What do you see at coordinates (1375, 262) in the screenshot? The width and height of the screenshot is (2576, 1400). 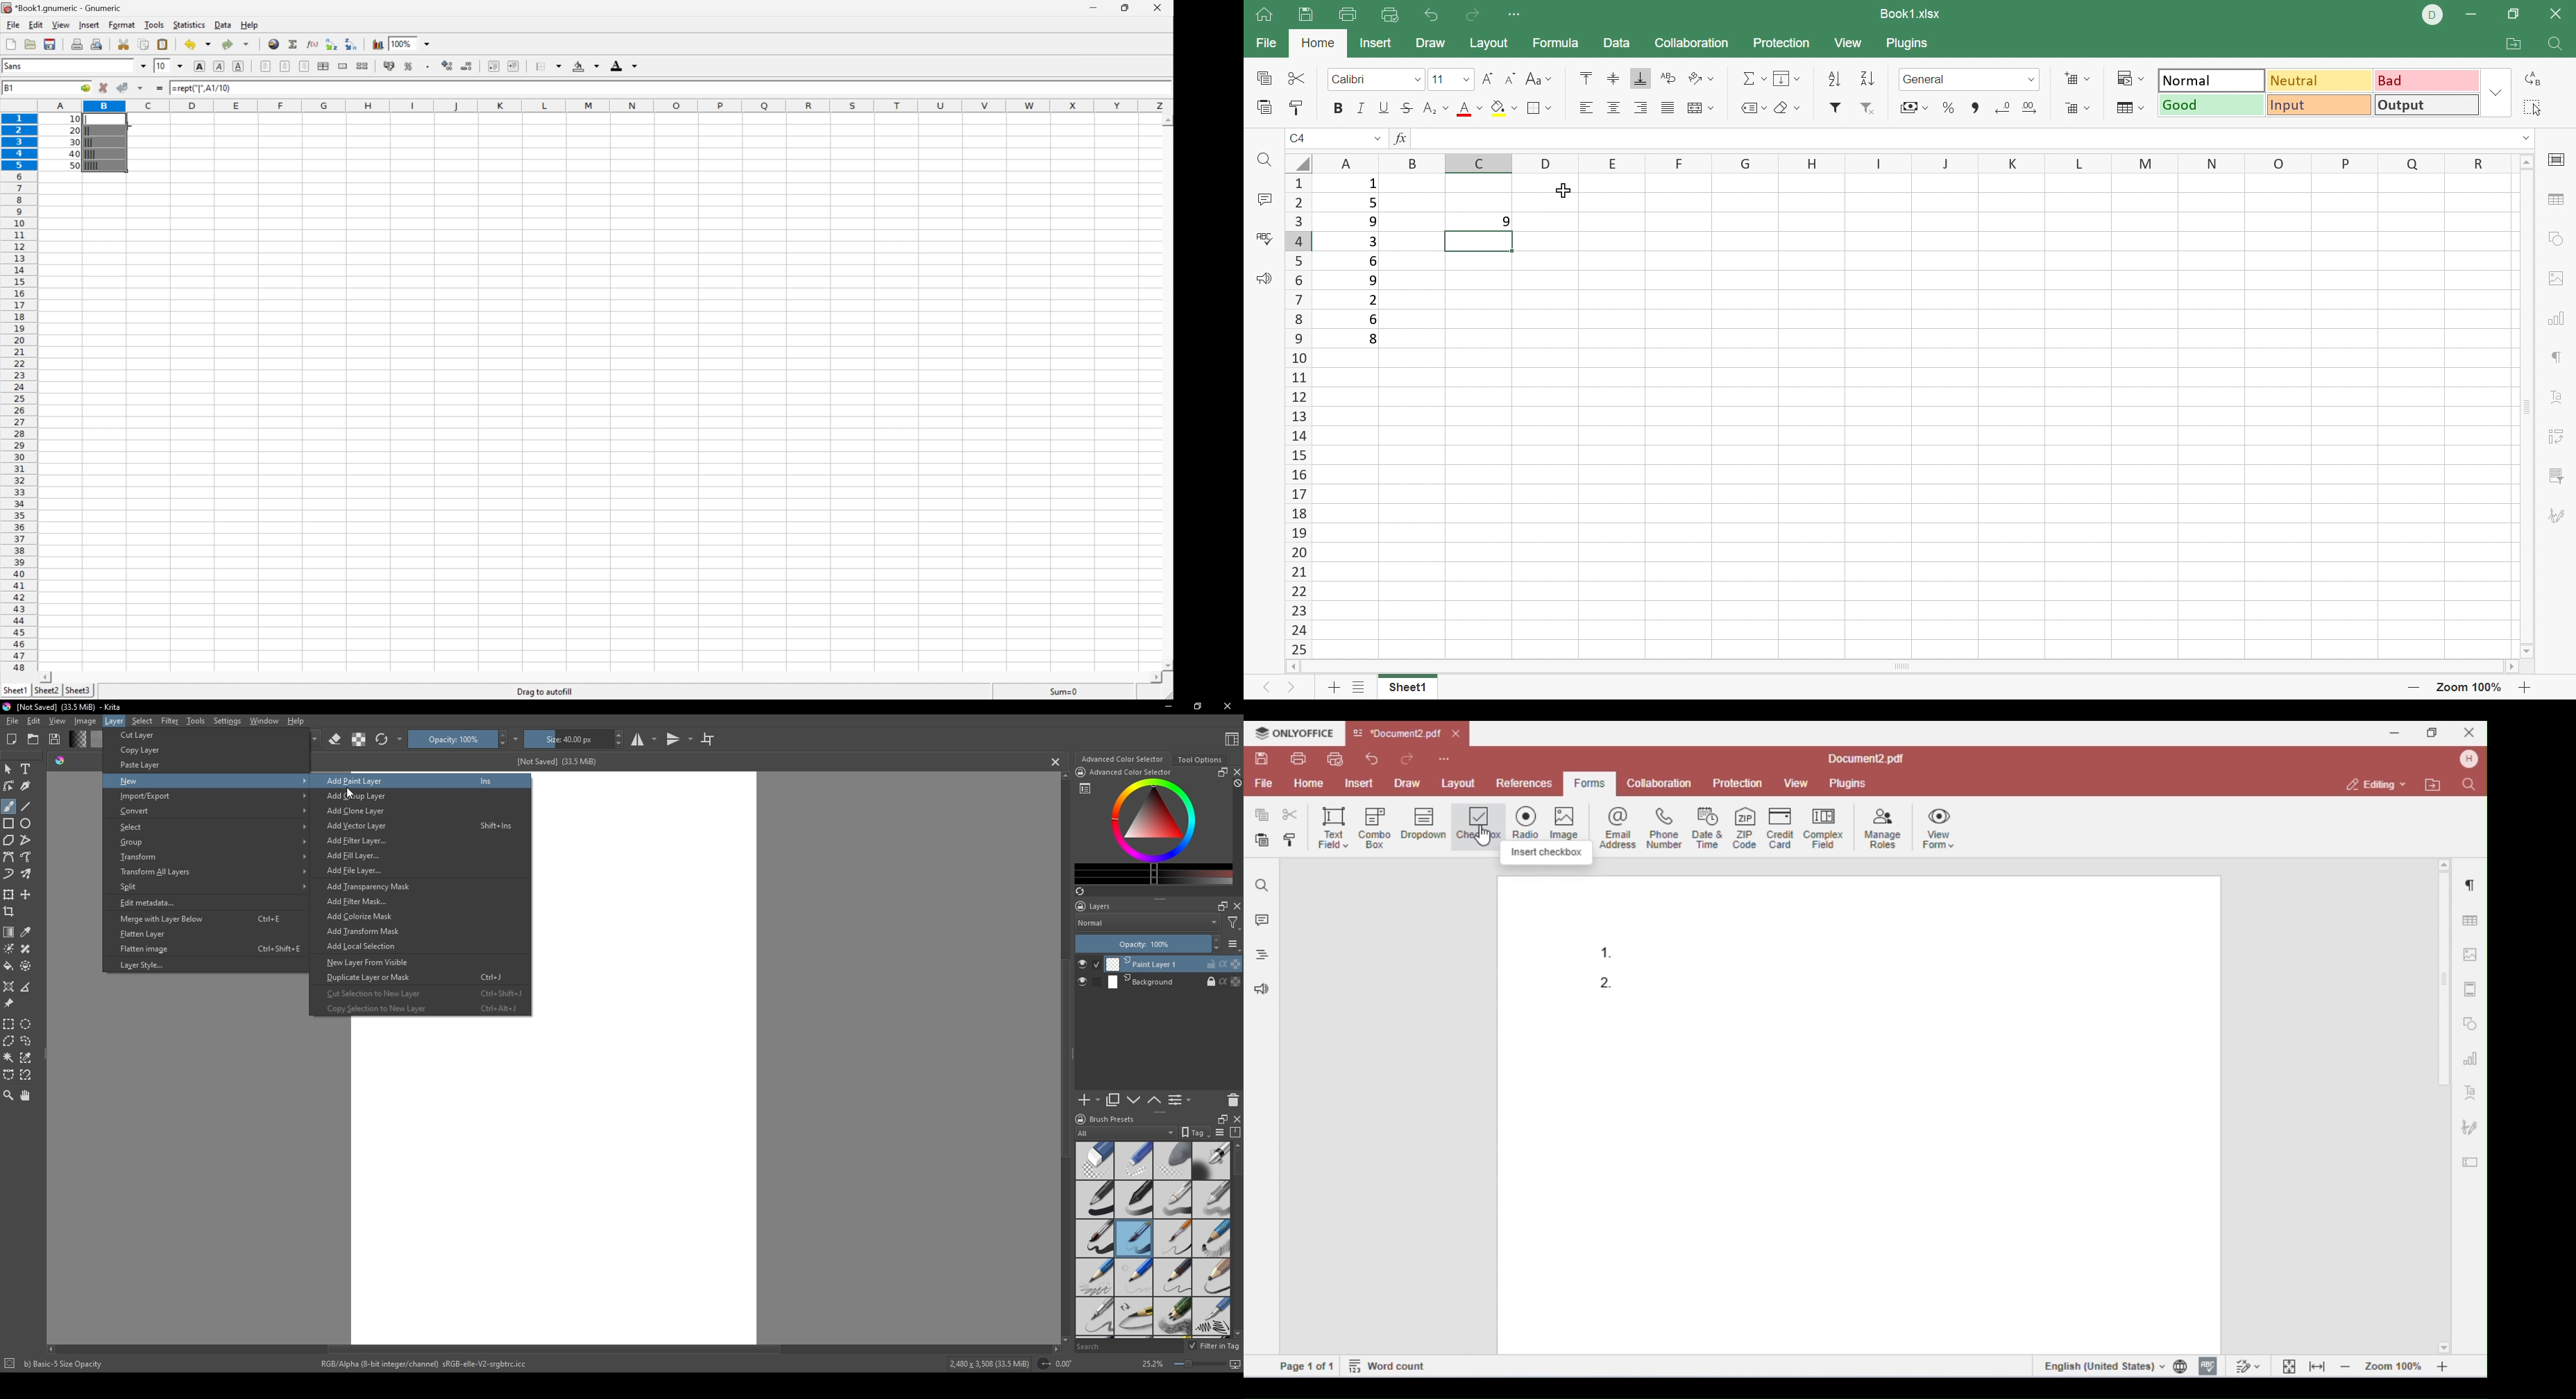 I see `6` at bounding box center [1375, 262].